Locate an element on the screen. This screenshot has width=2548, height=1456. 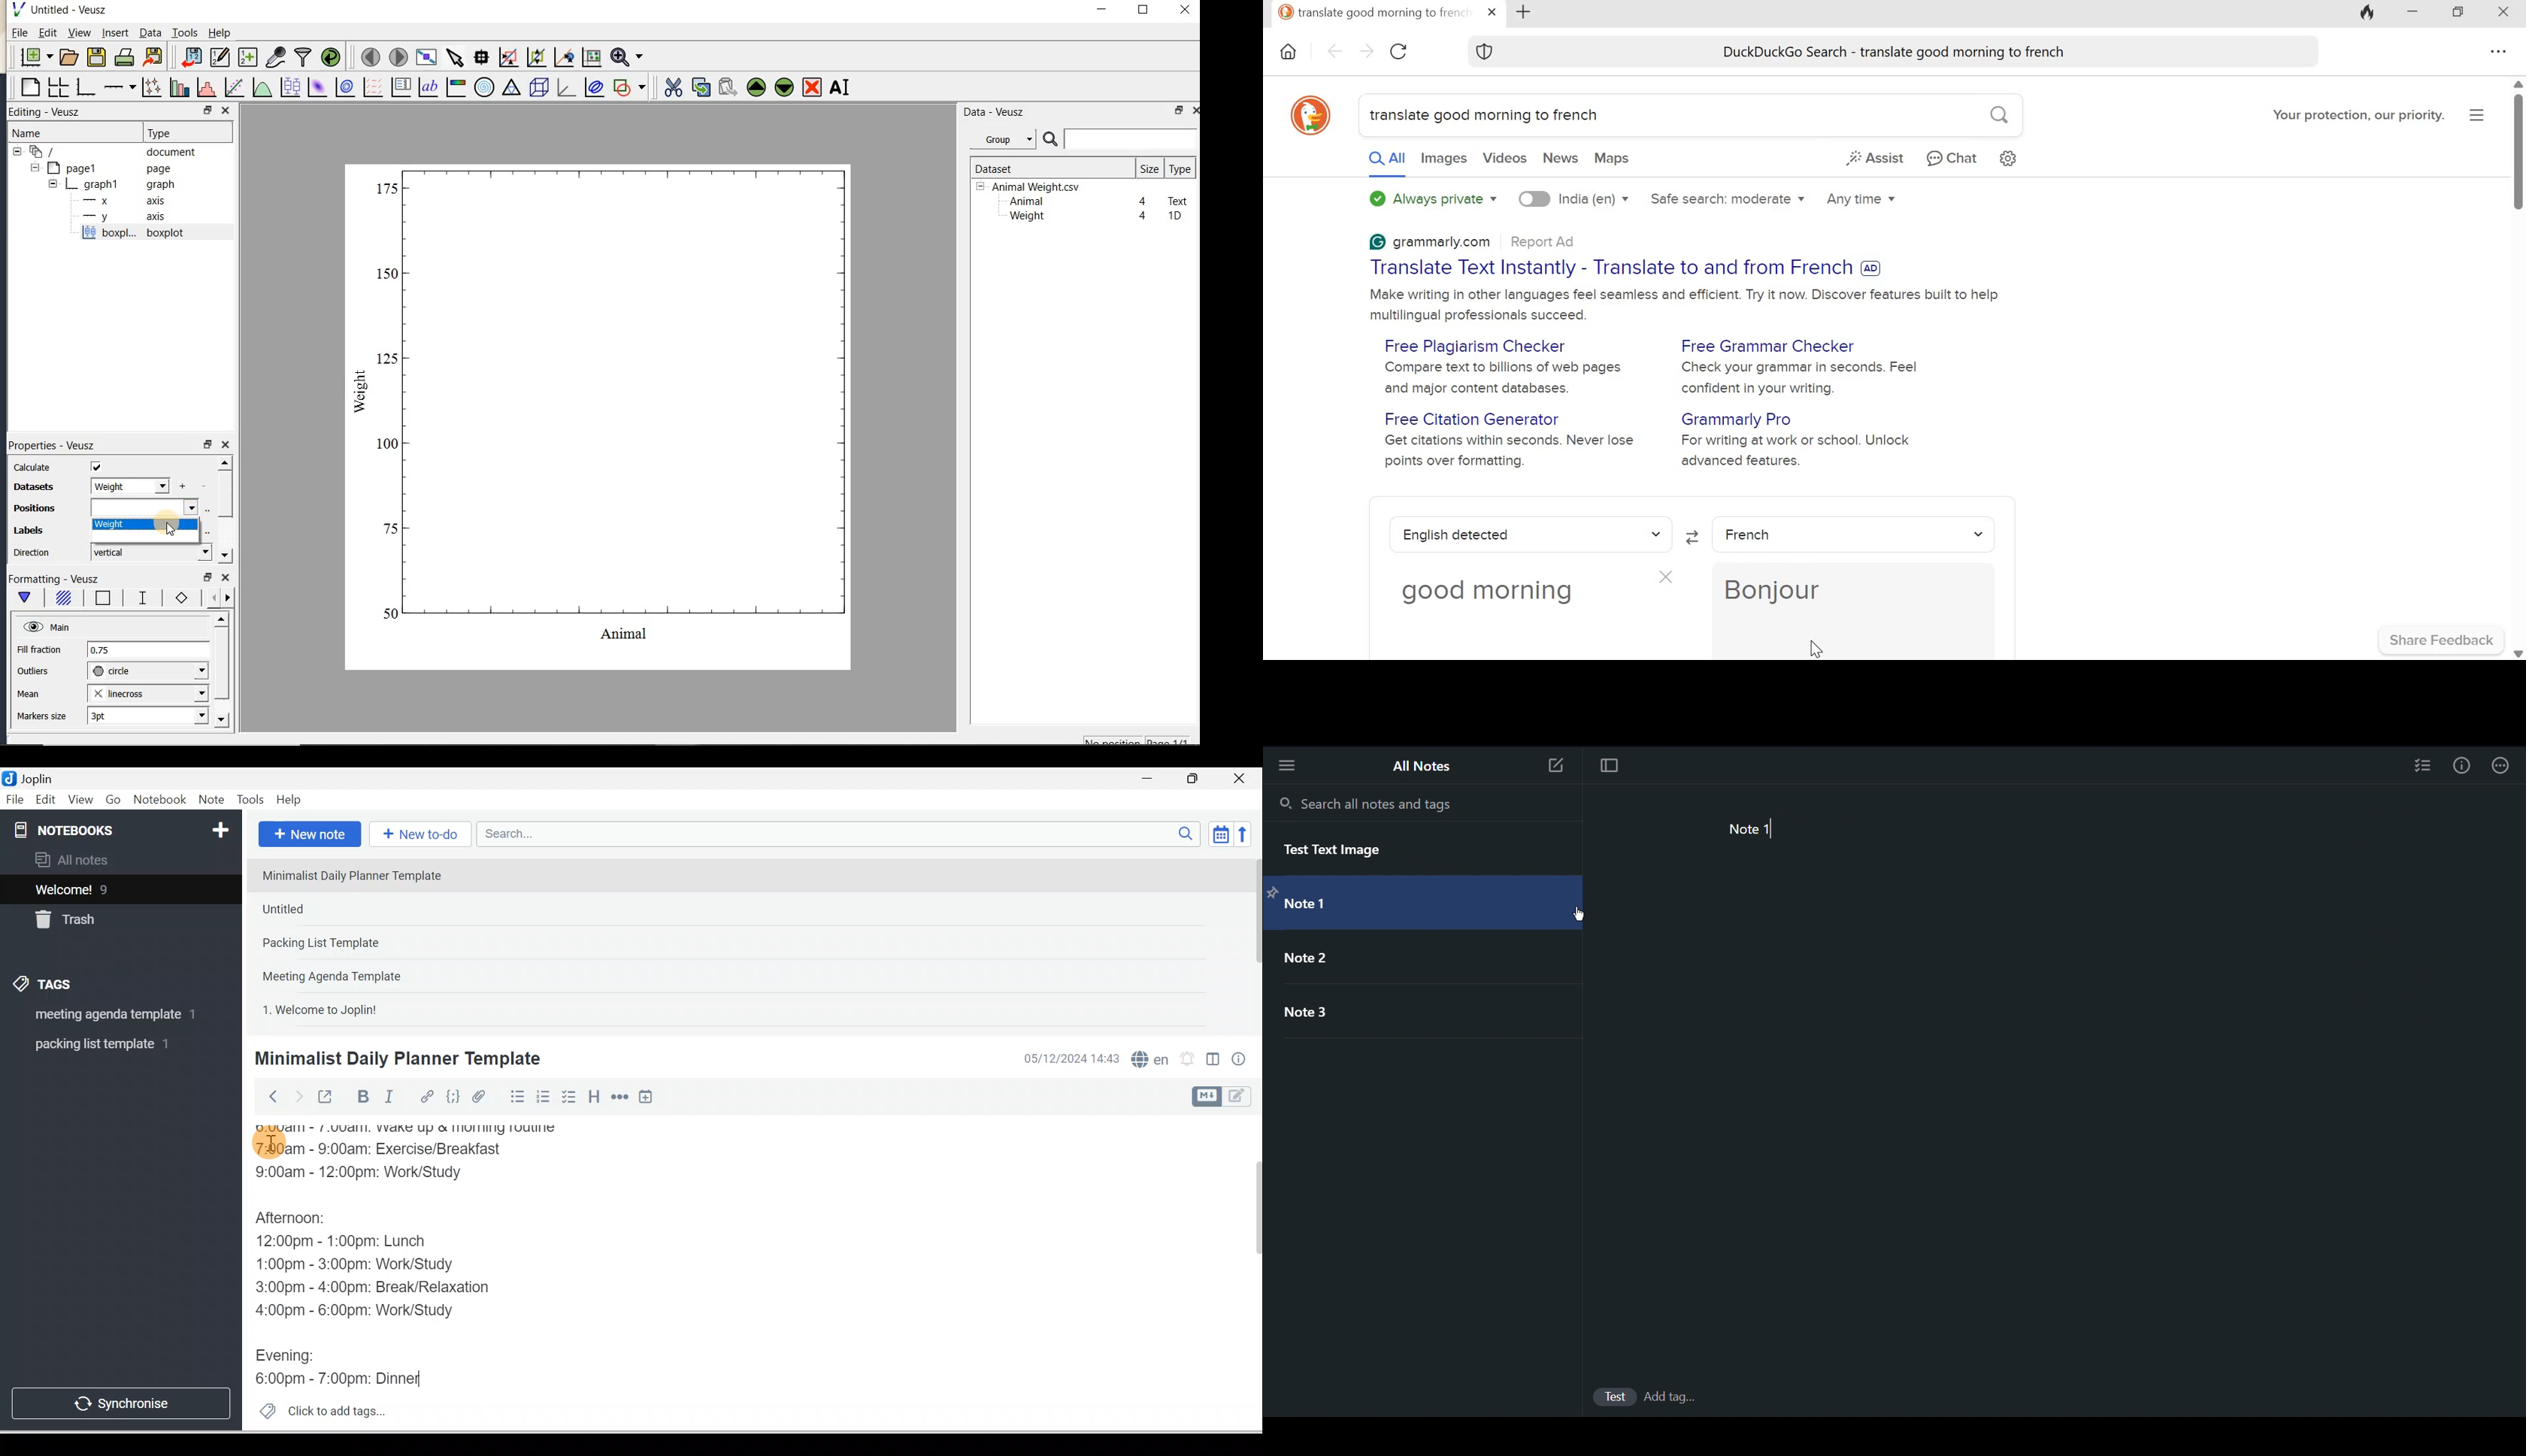
Horizontal rule is located at coordinates (621, 1097).